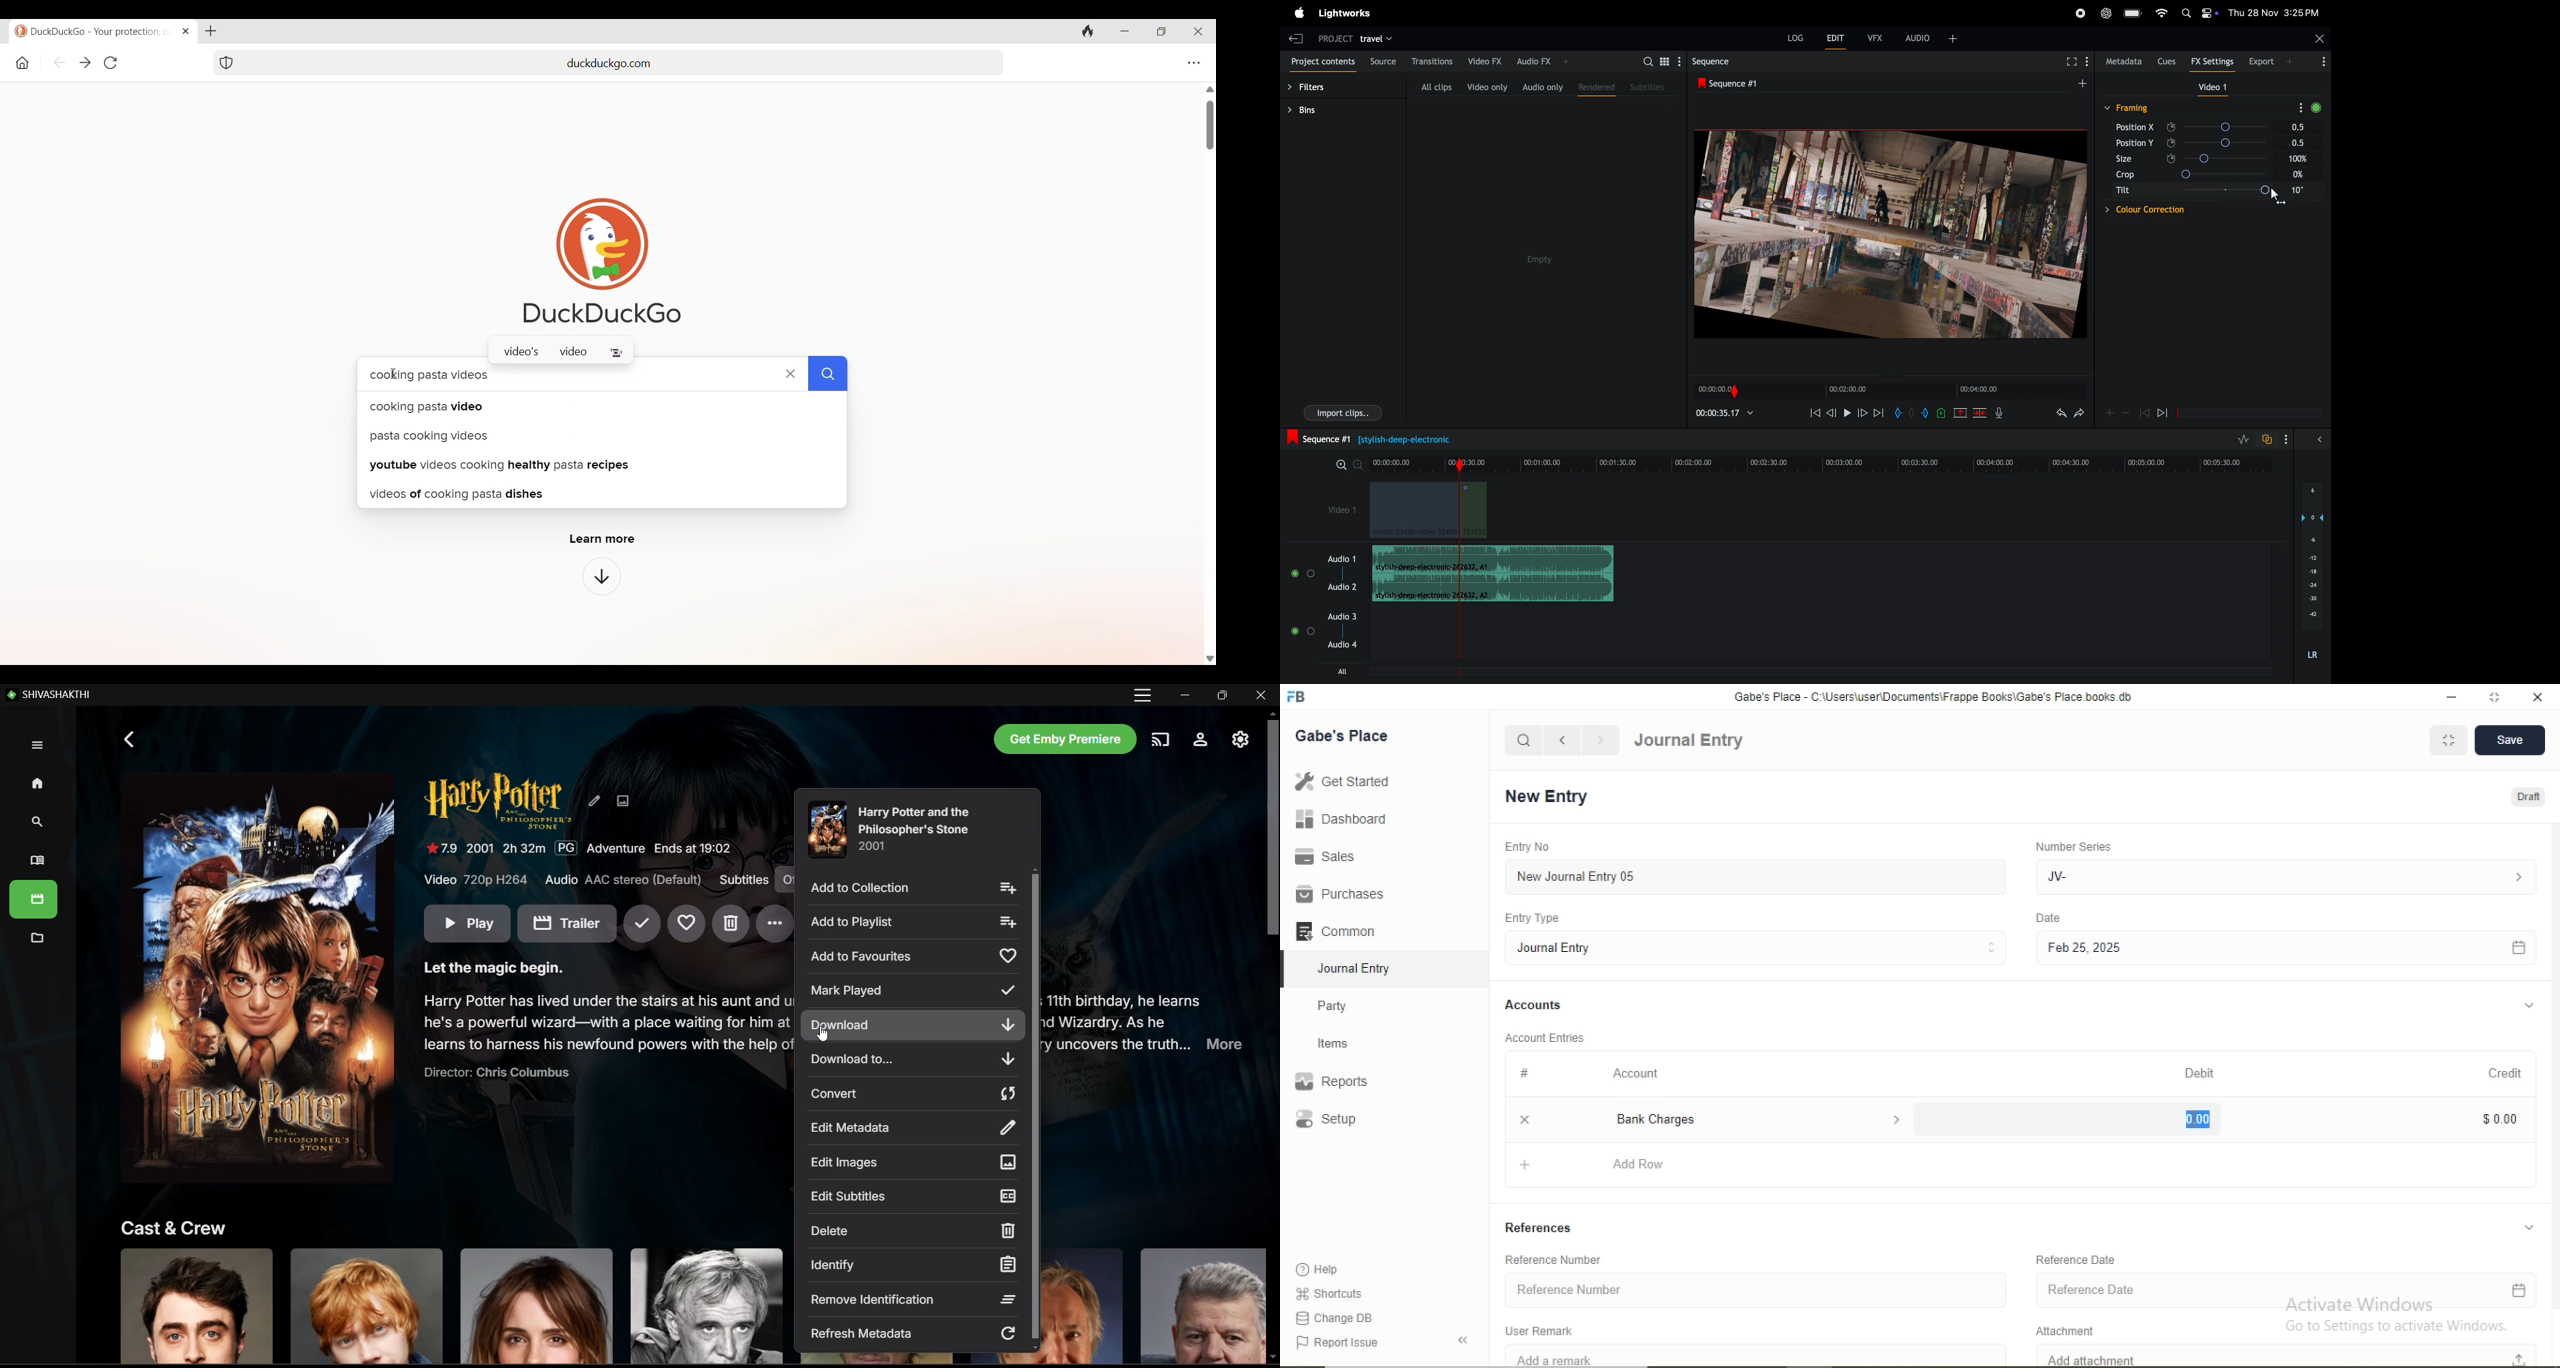 The image size is (2576, 1372). Describe the element at coordinates (1538, 258) in the screenshot. I see `empty` at that location.